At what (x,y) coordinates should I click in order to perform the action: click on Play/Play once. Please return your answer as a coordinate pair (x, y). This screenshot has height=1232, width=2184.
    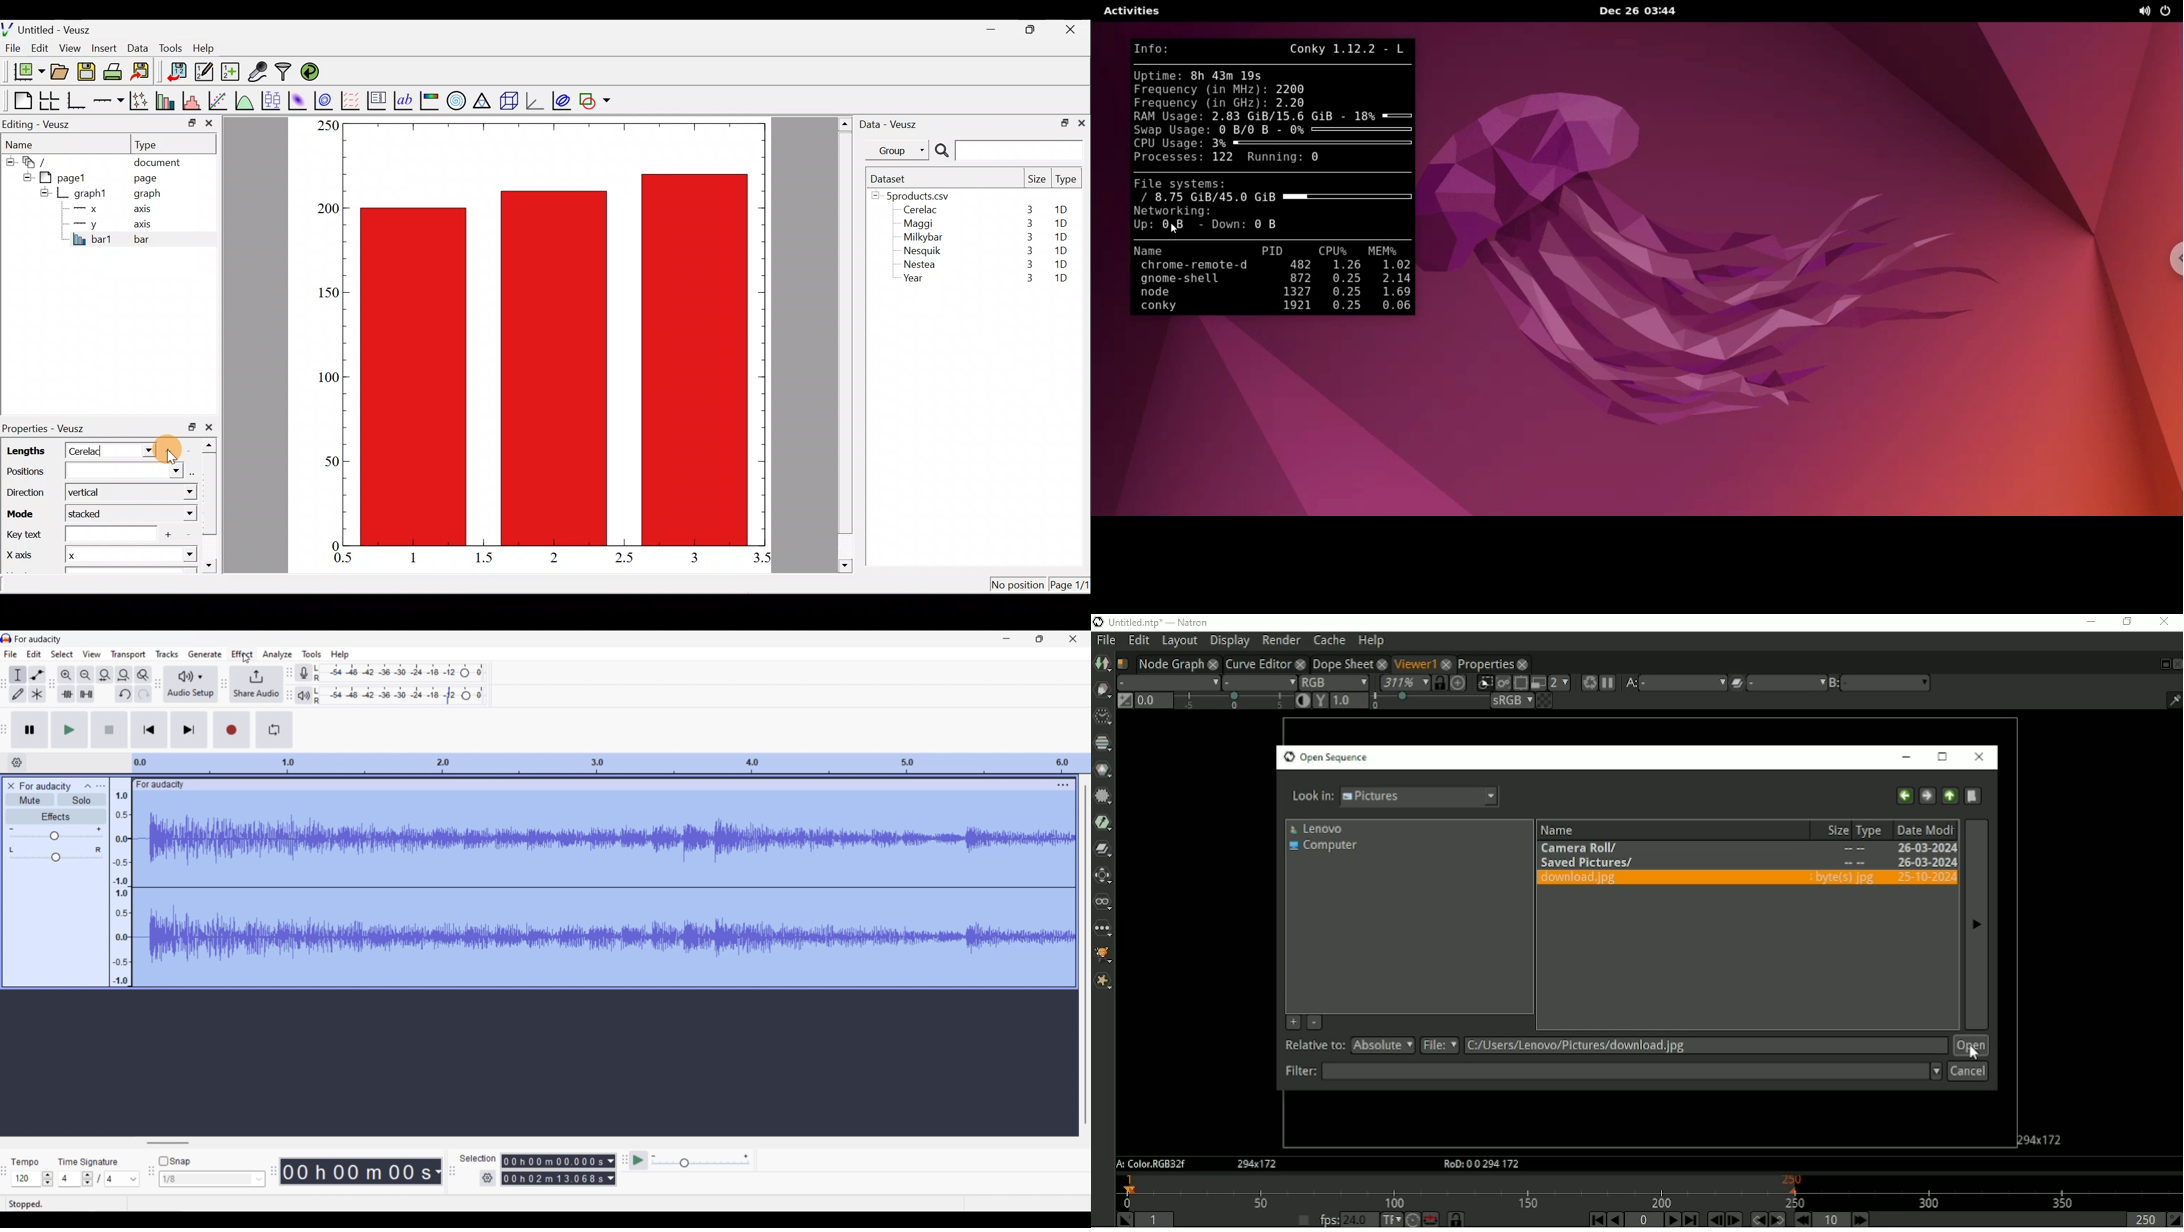
    Looking at the image, I should click on (69, 730).